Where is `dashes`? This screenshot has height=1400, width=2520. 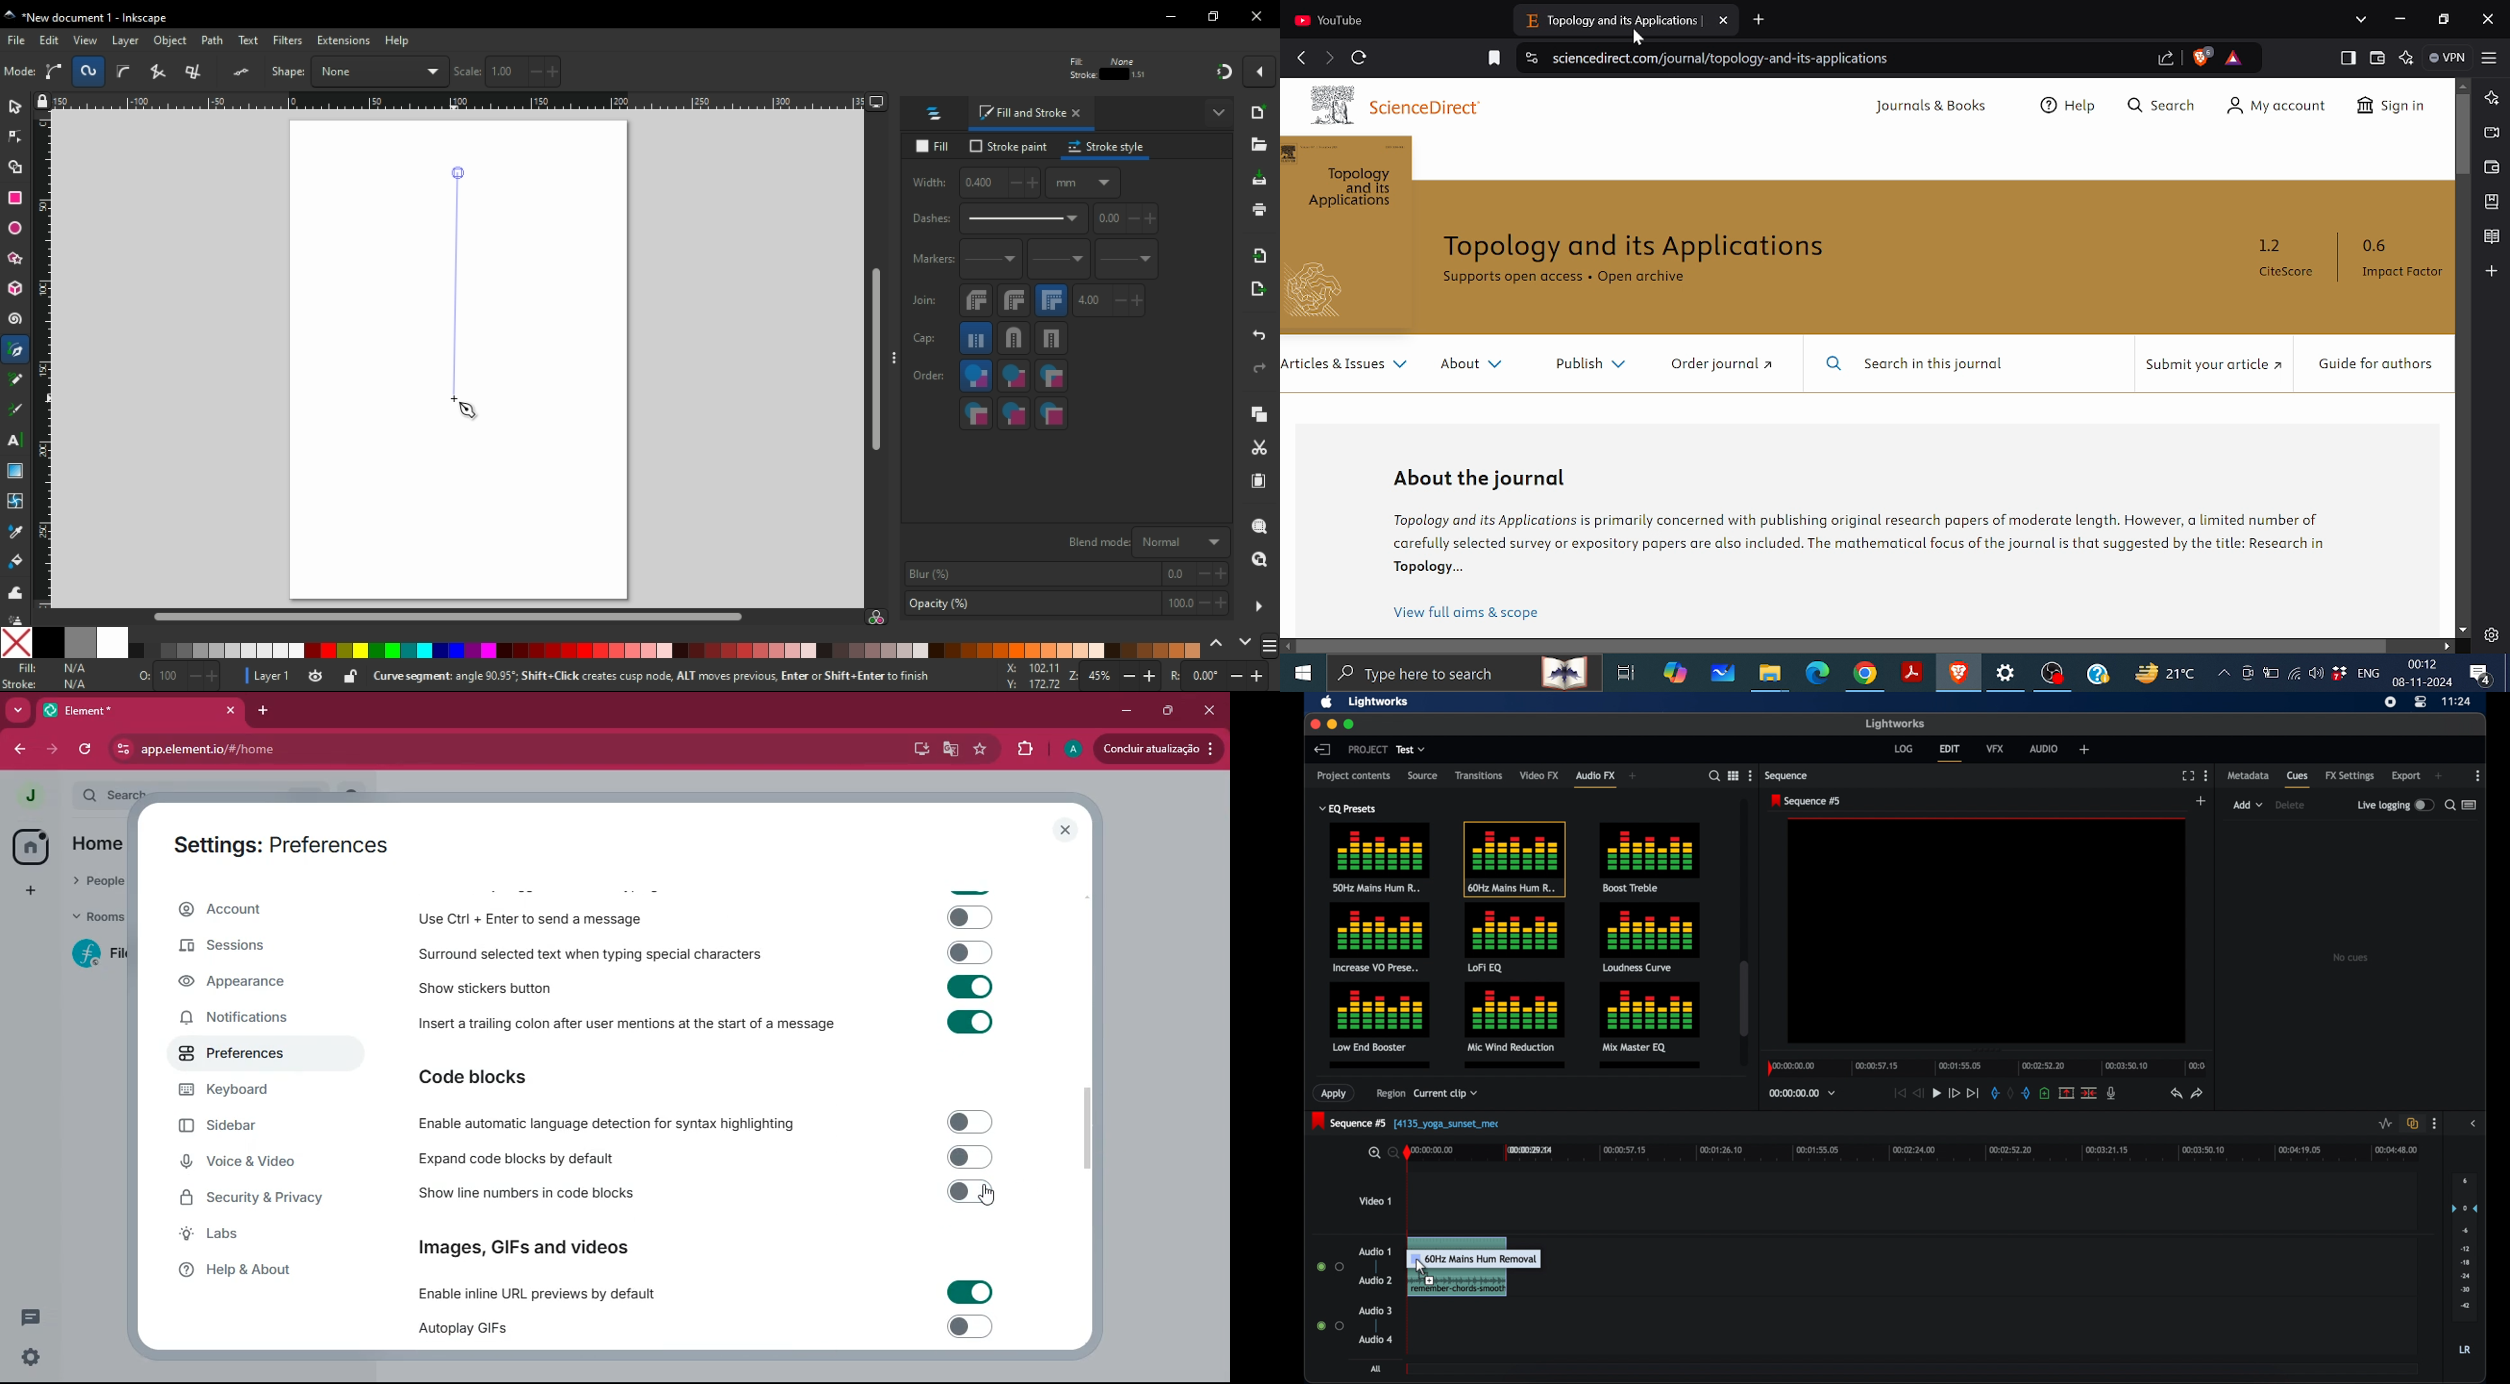 dashes is located at coordinates (998, 219).